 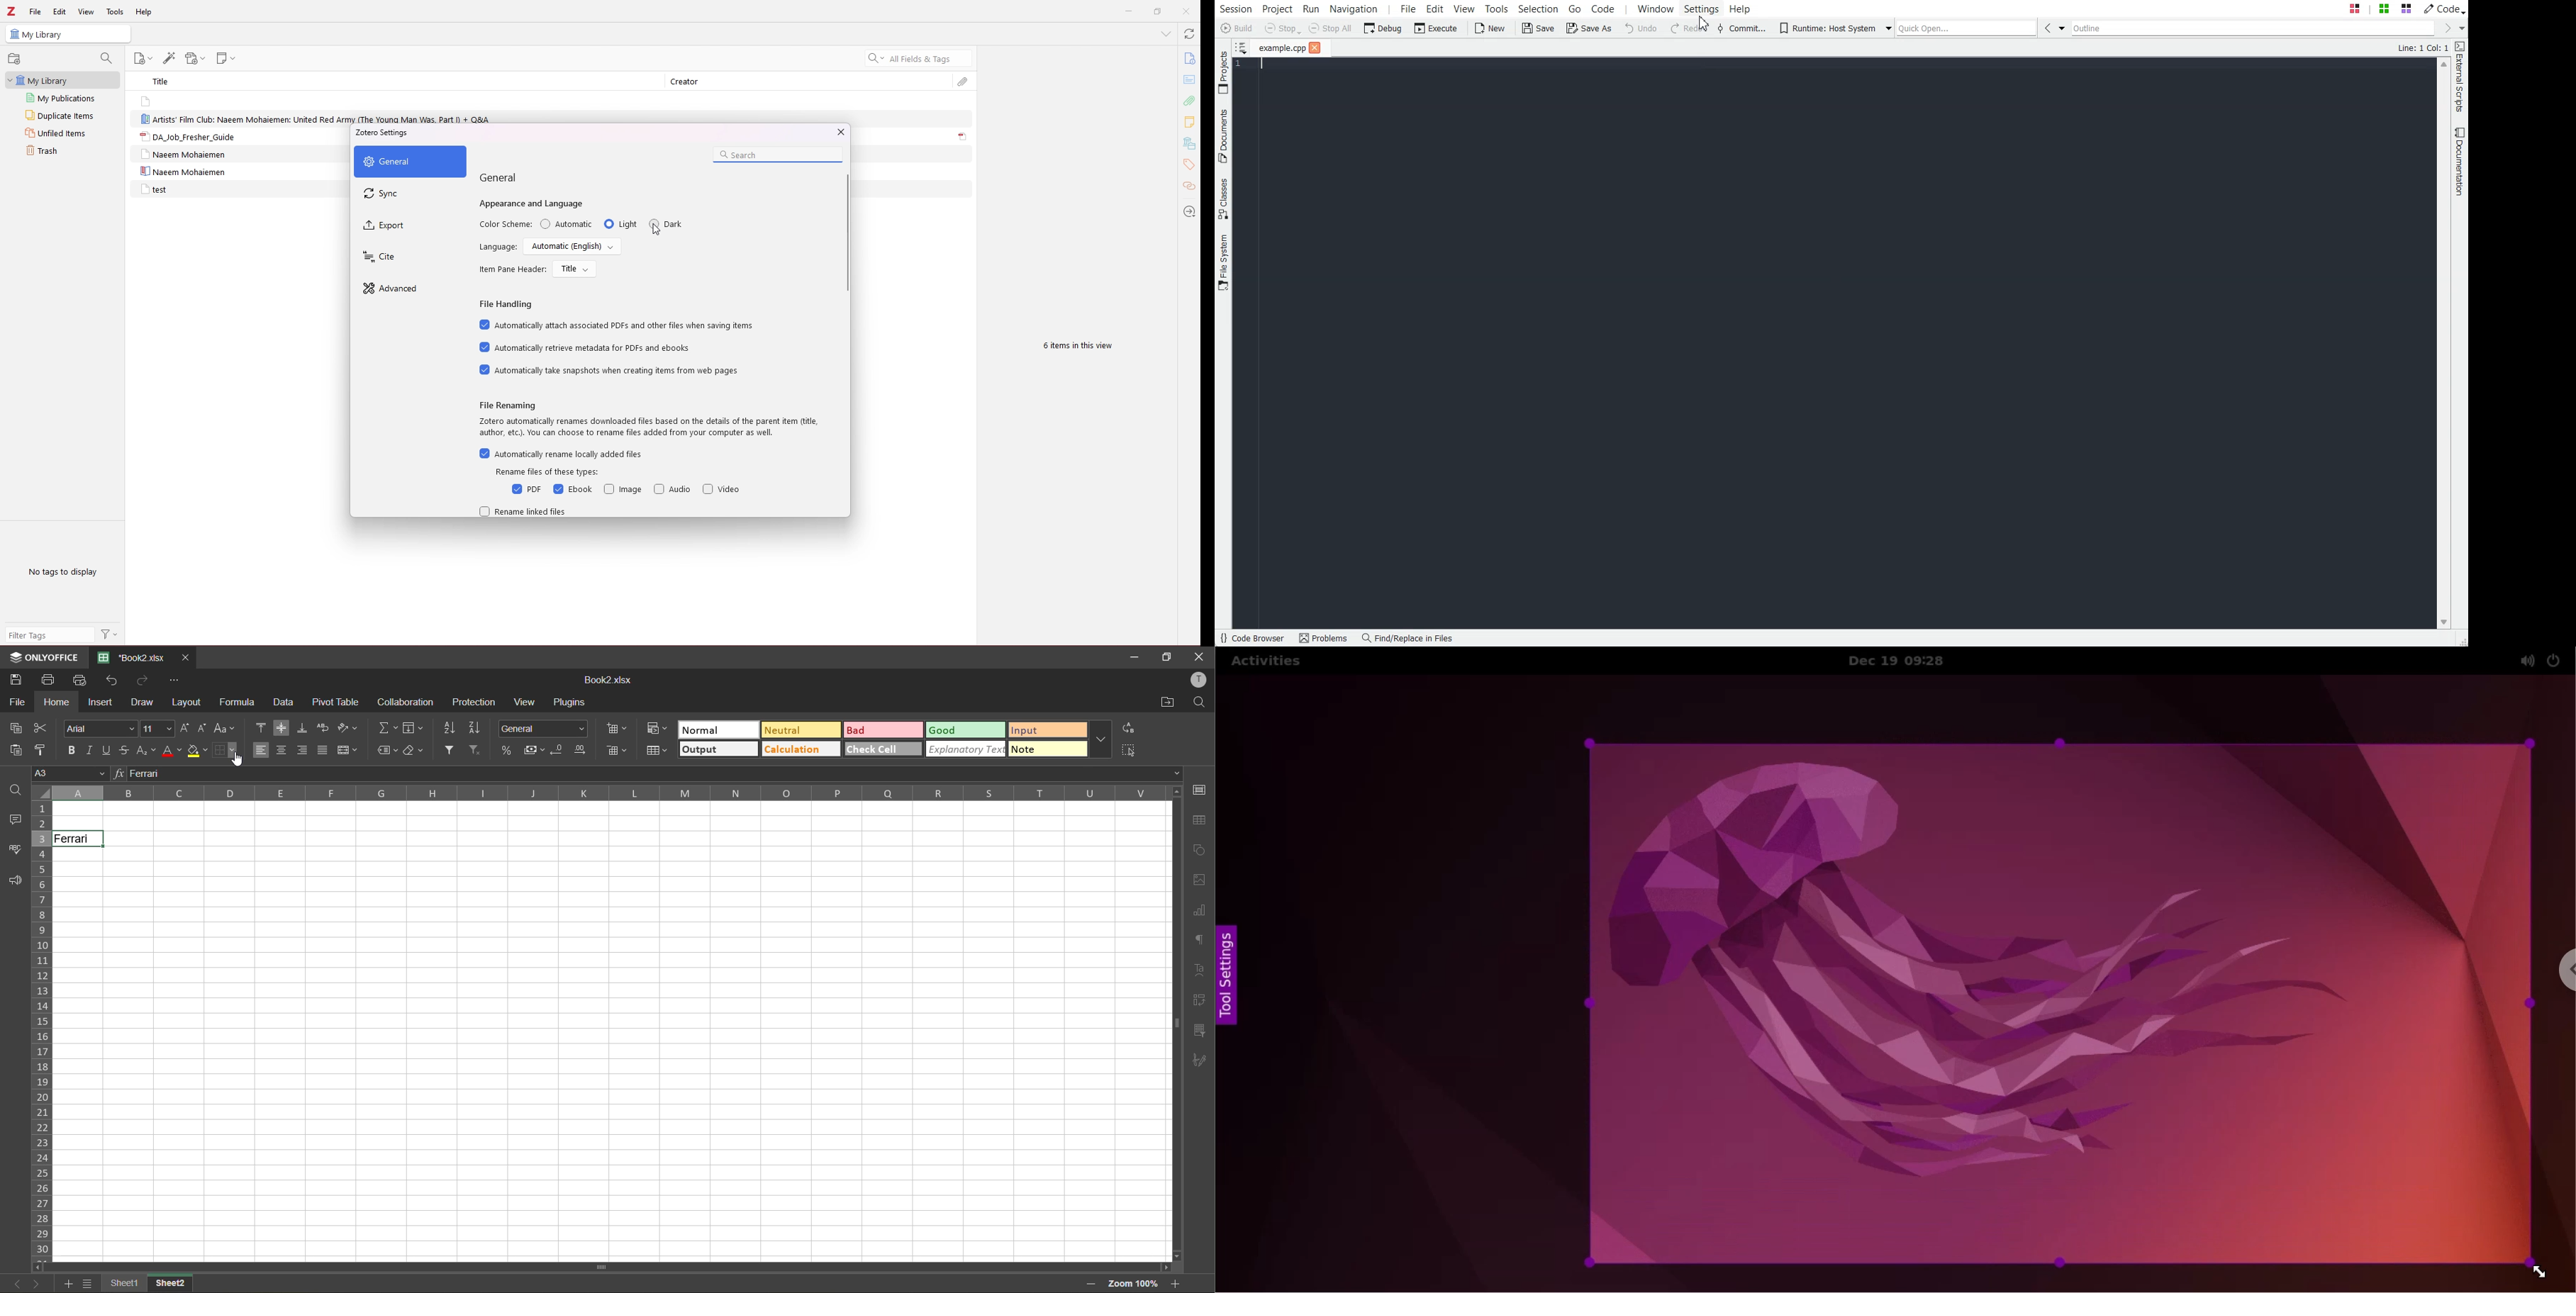 What do you see at coordinates (673, 490) in the screenshot?
I see `audio` at bounding box center [673, 490].